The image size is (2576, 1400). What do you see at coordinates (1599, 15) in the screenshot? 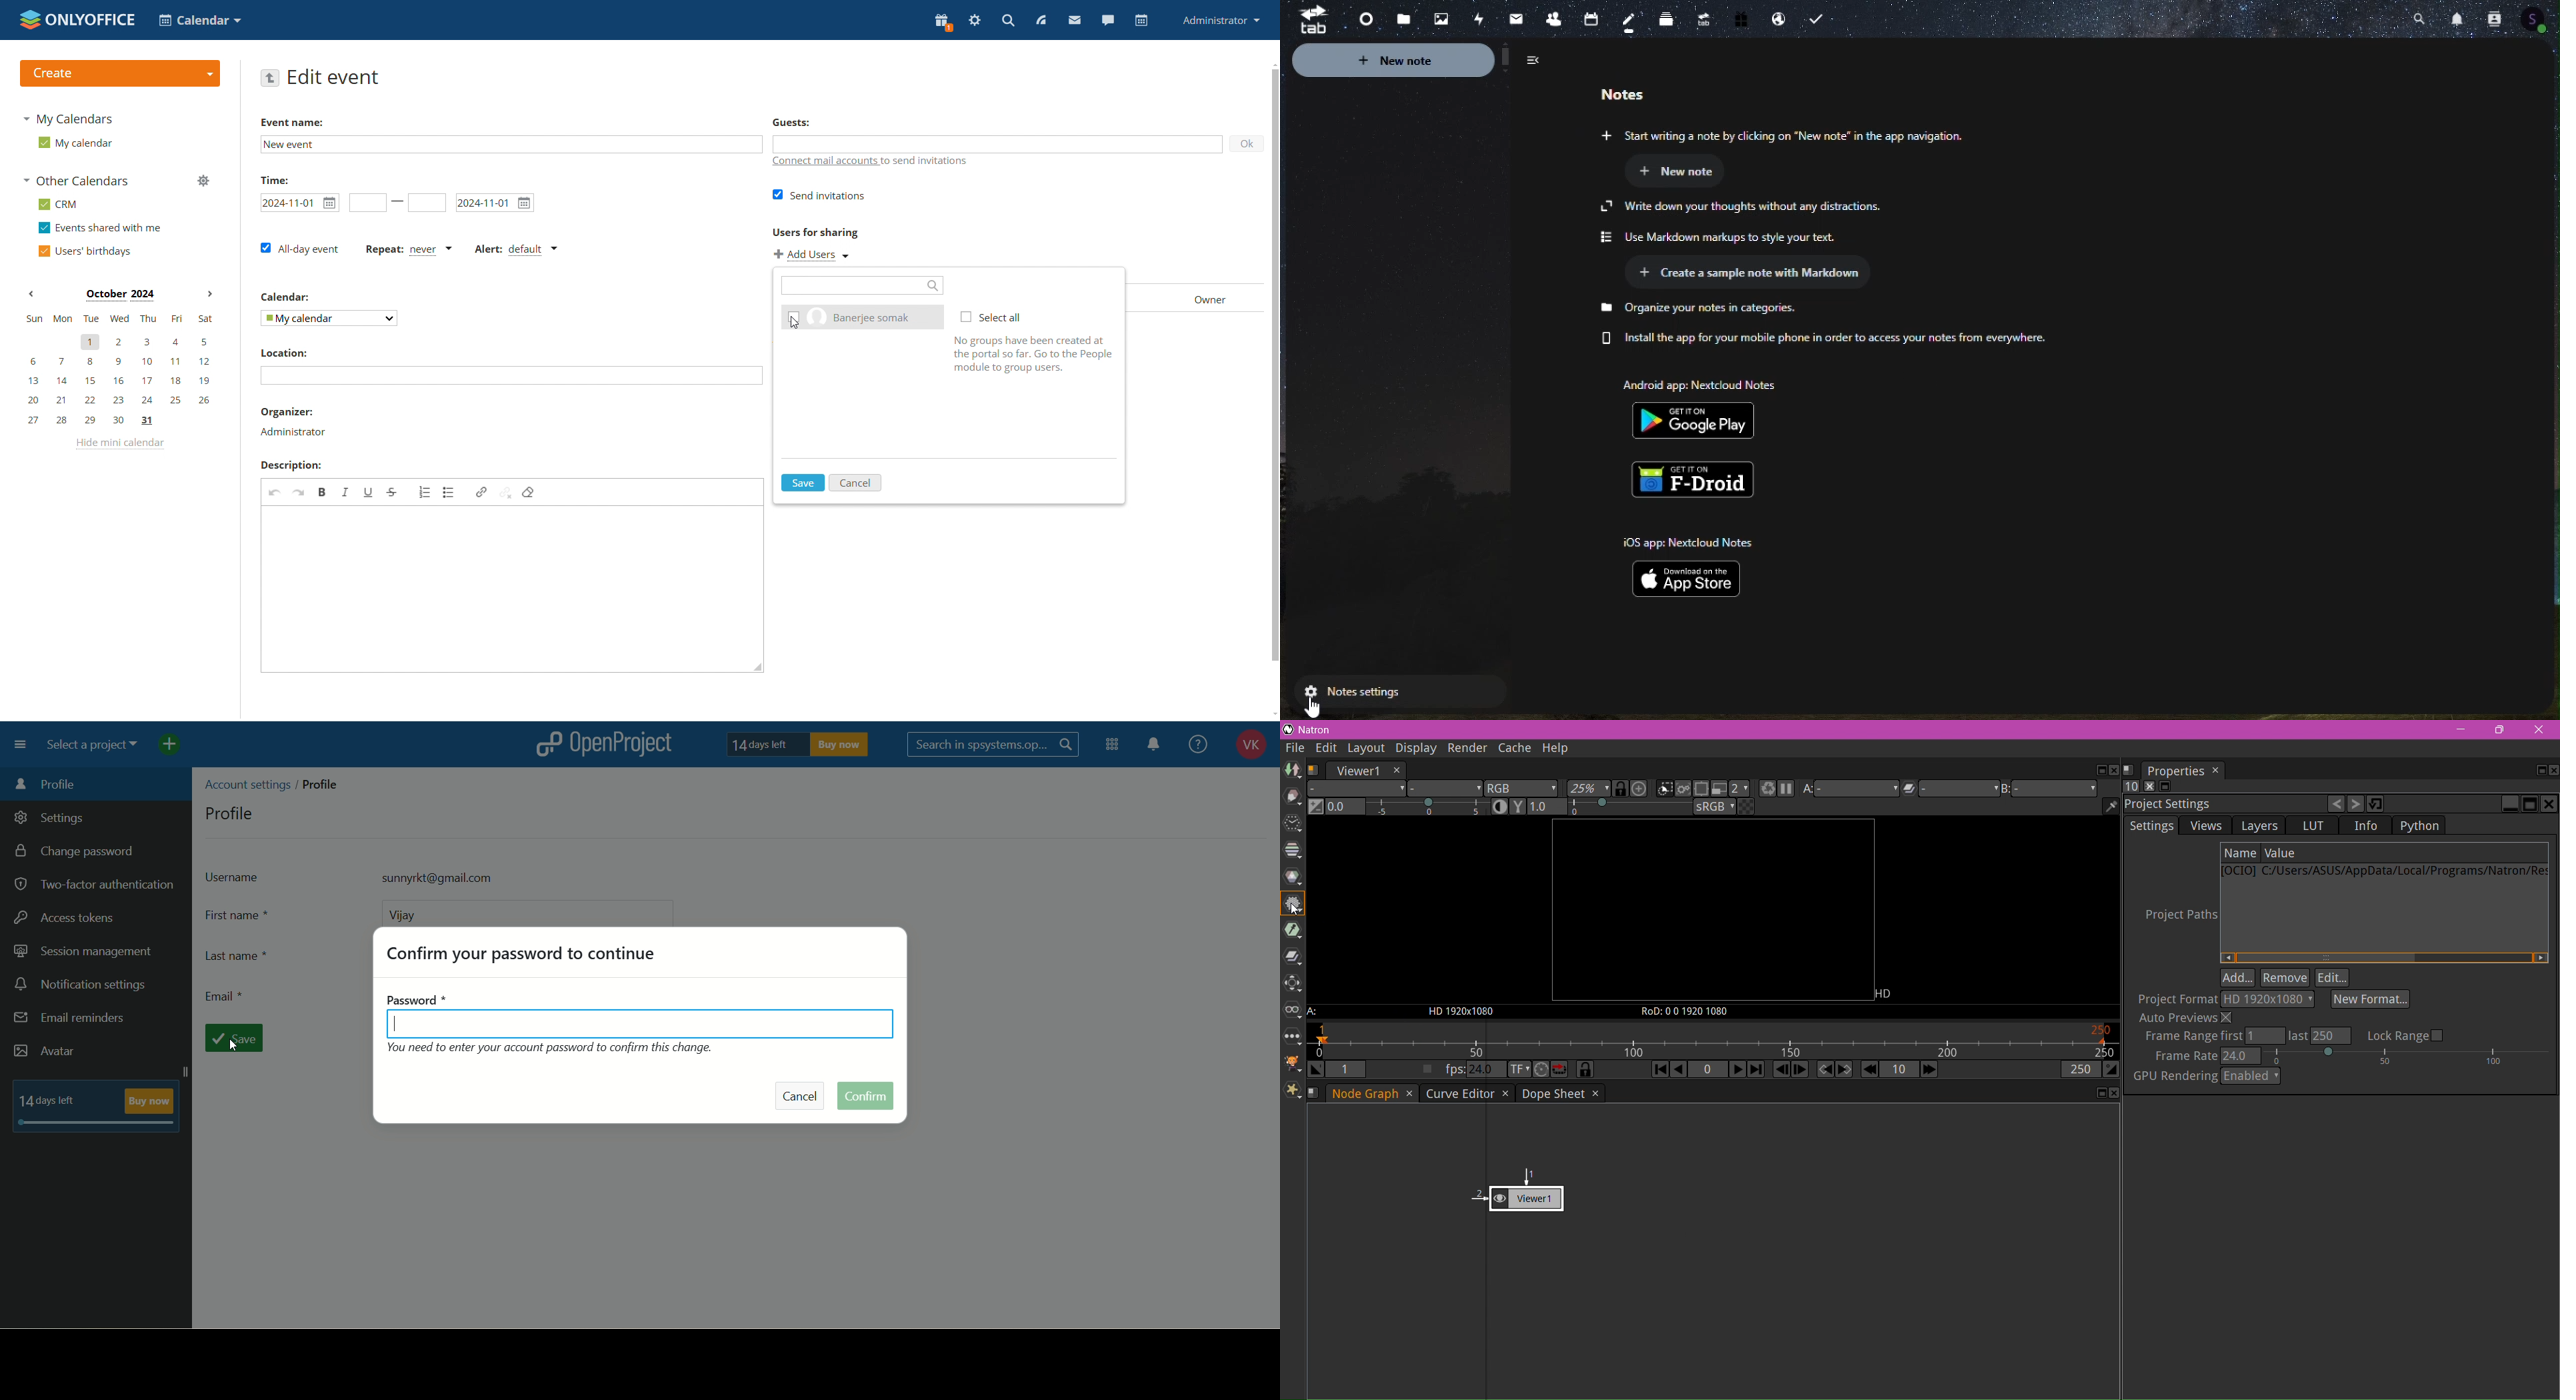
I see `Calendar` at bounding box center [1599, 15].